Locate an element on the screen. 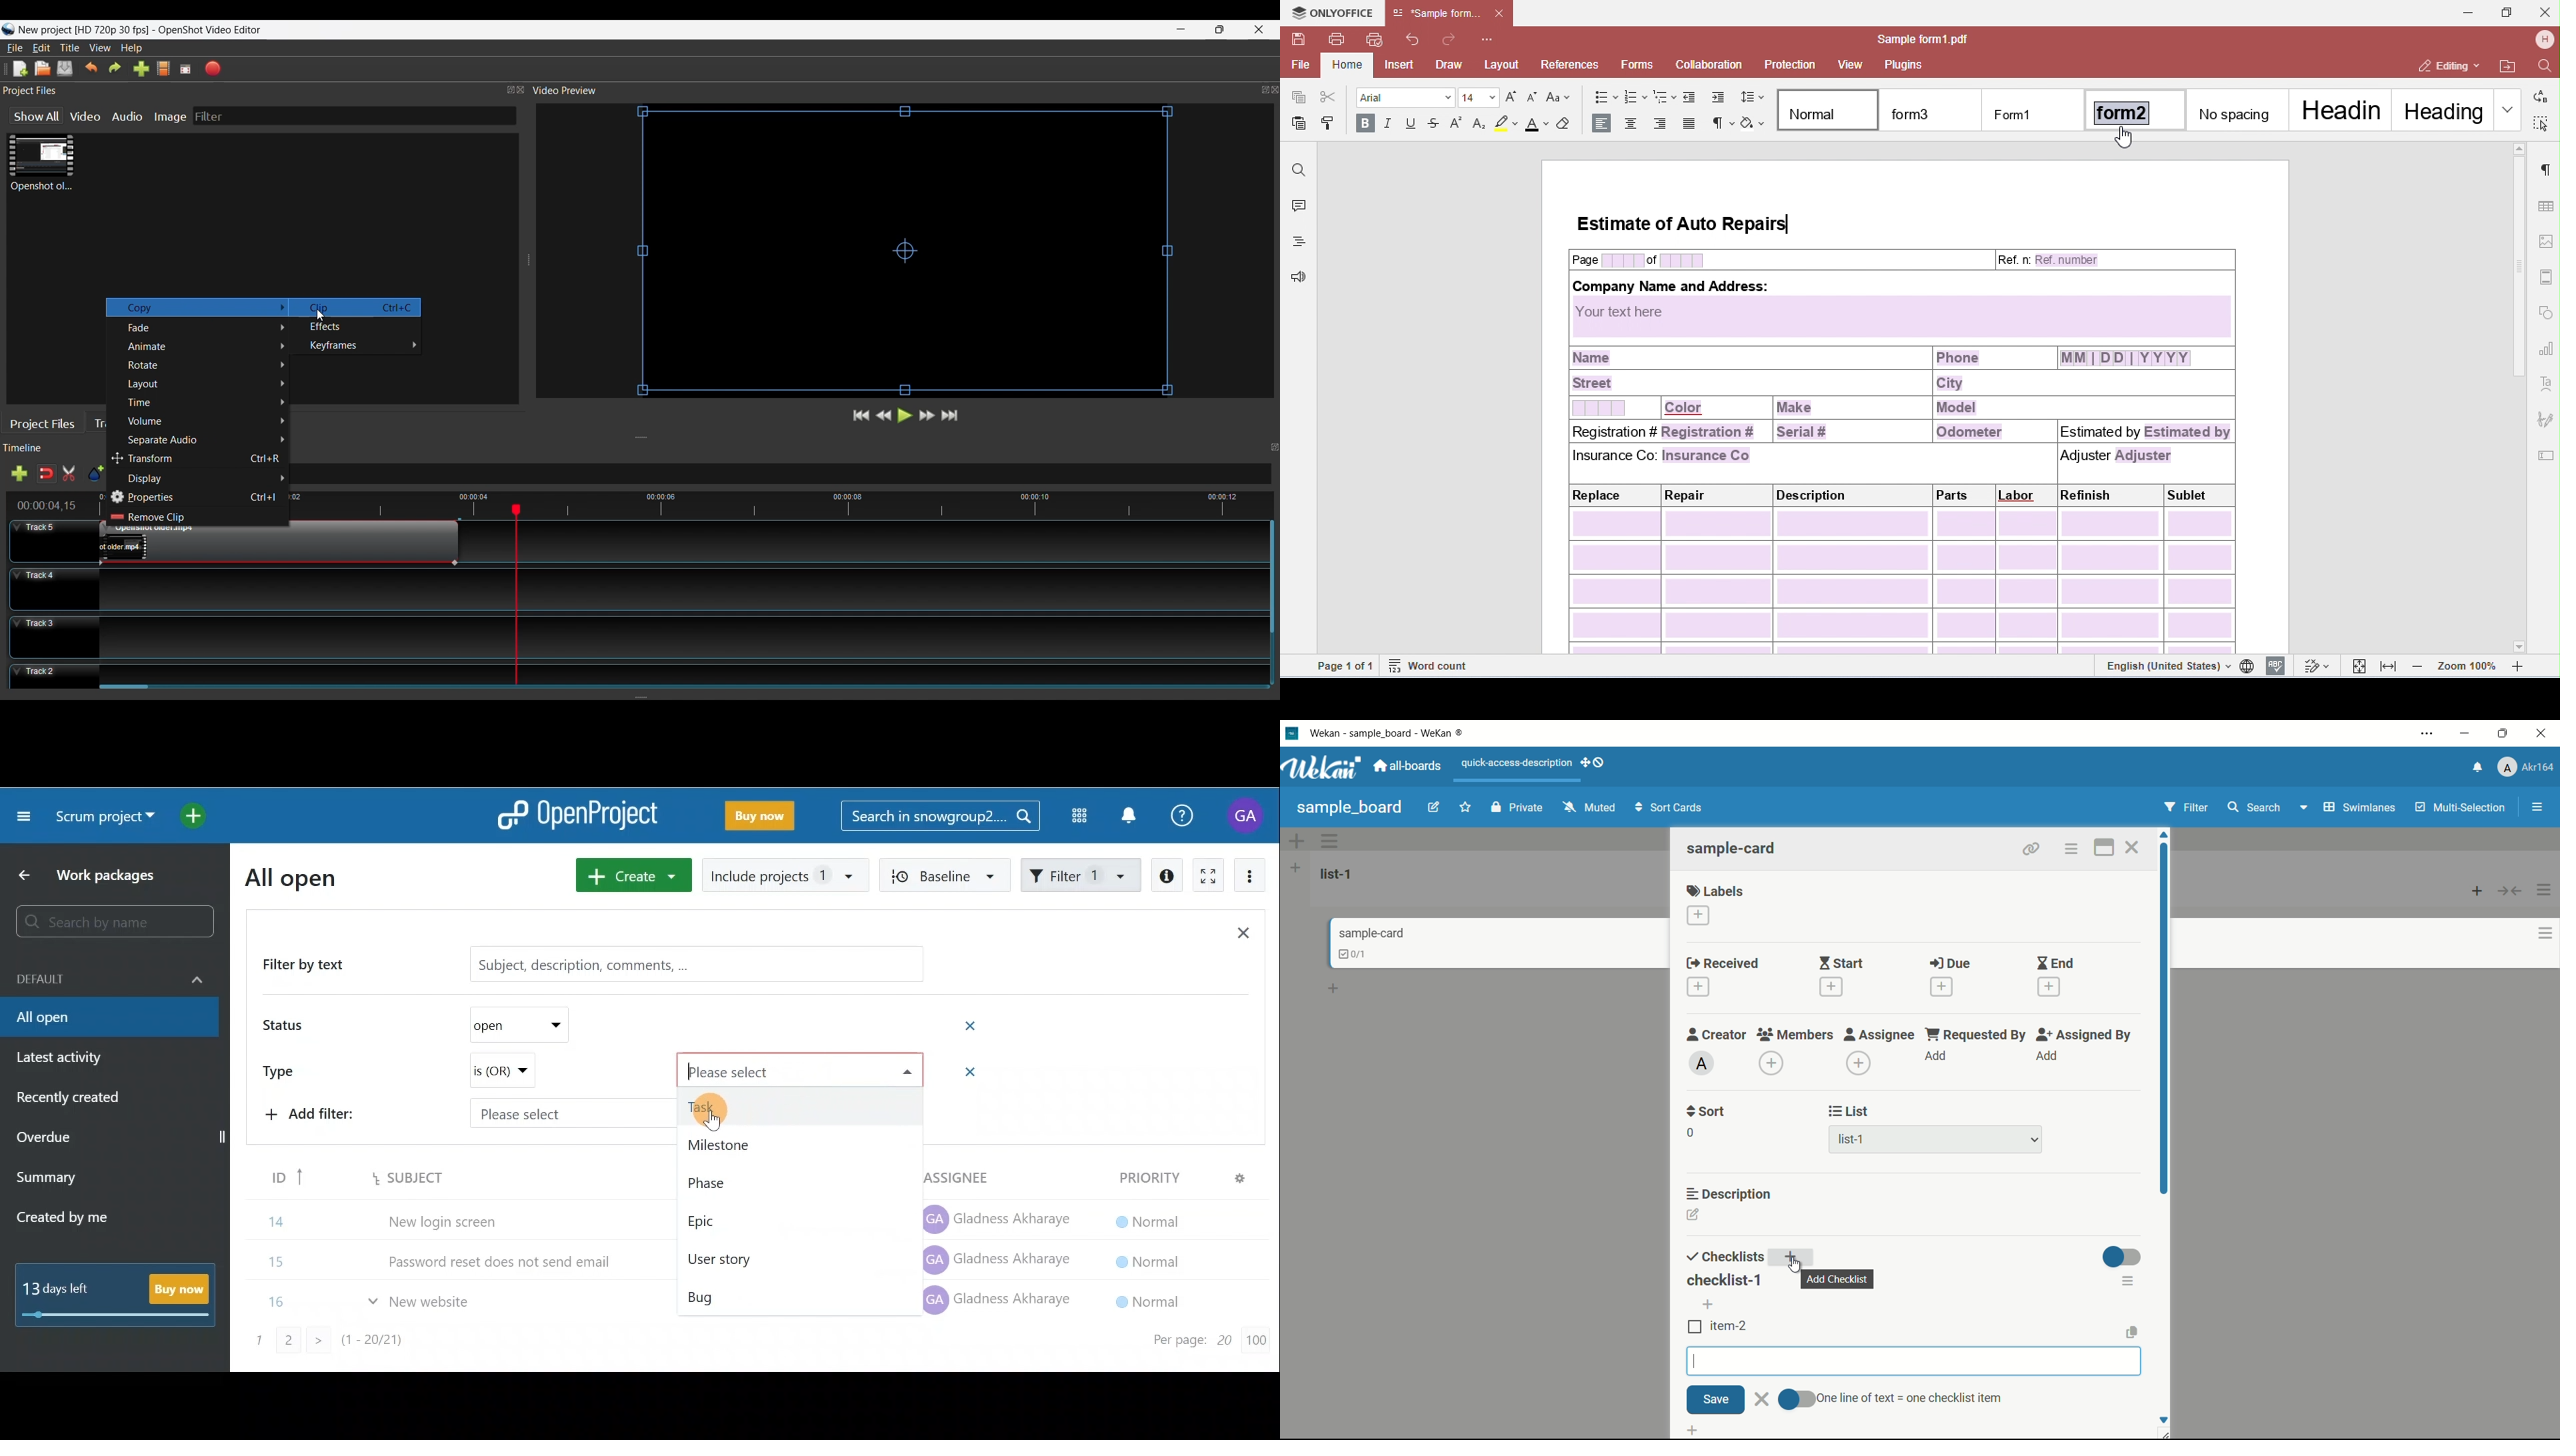  Assignee is located at coordinates (960, 1172).